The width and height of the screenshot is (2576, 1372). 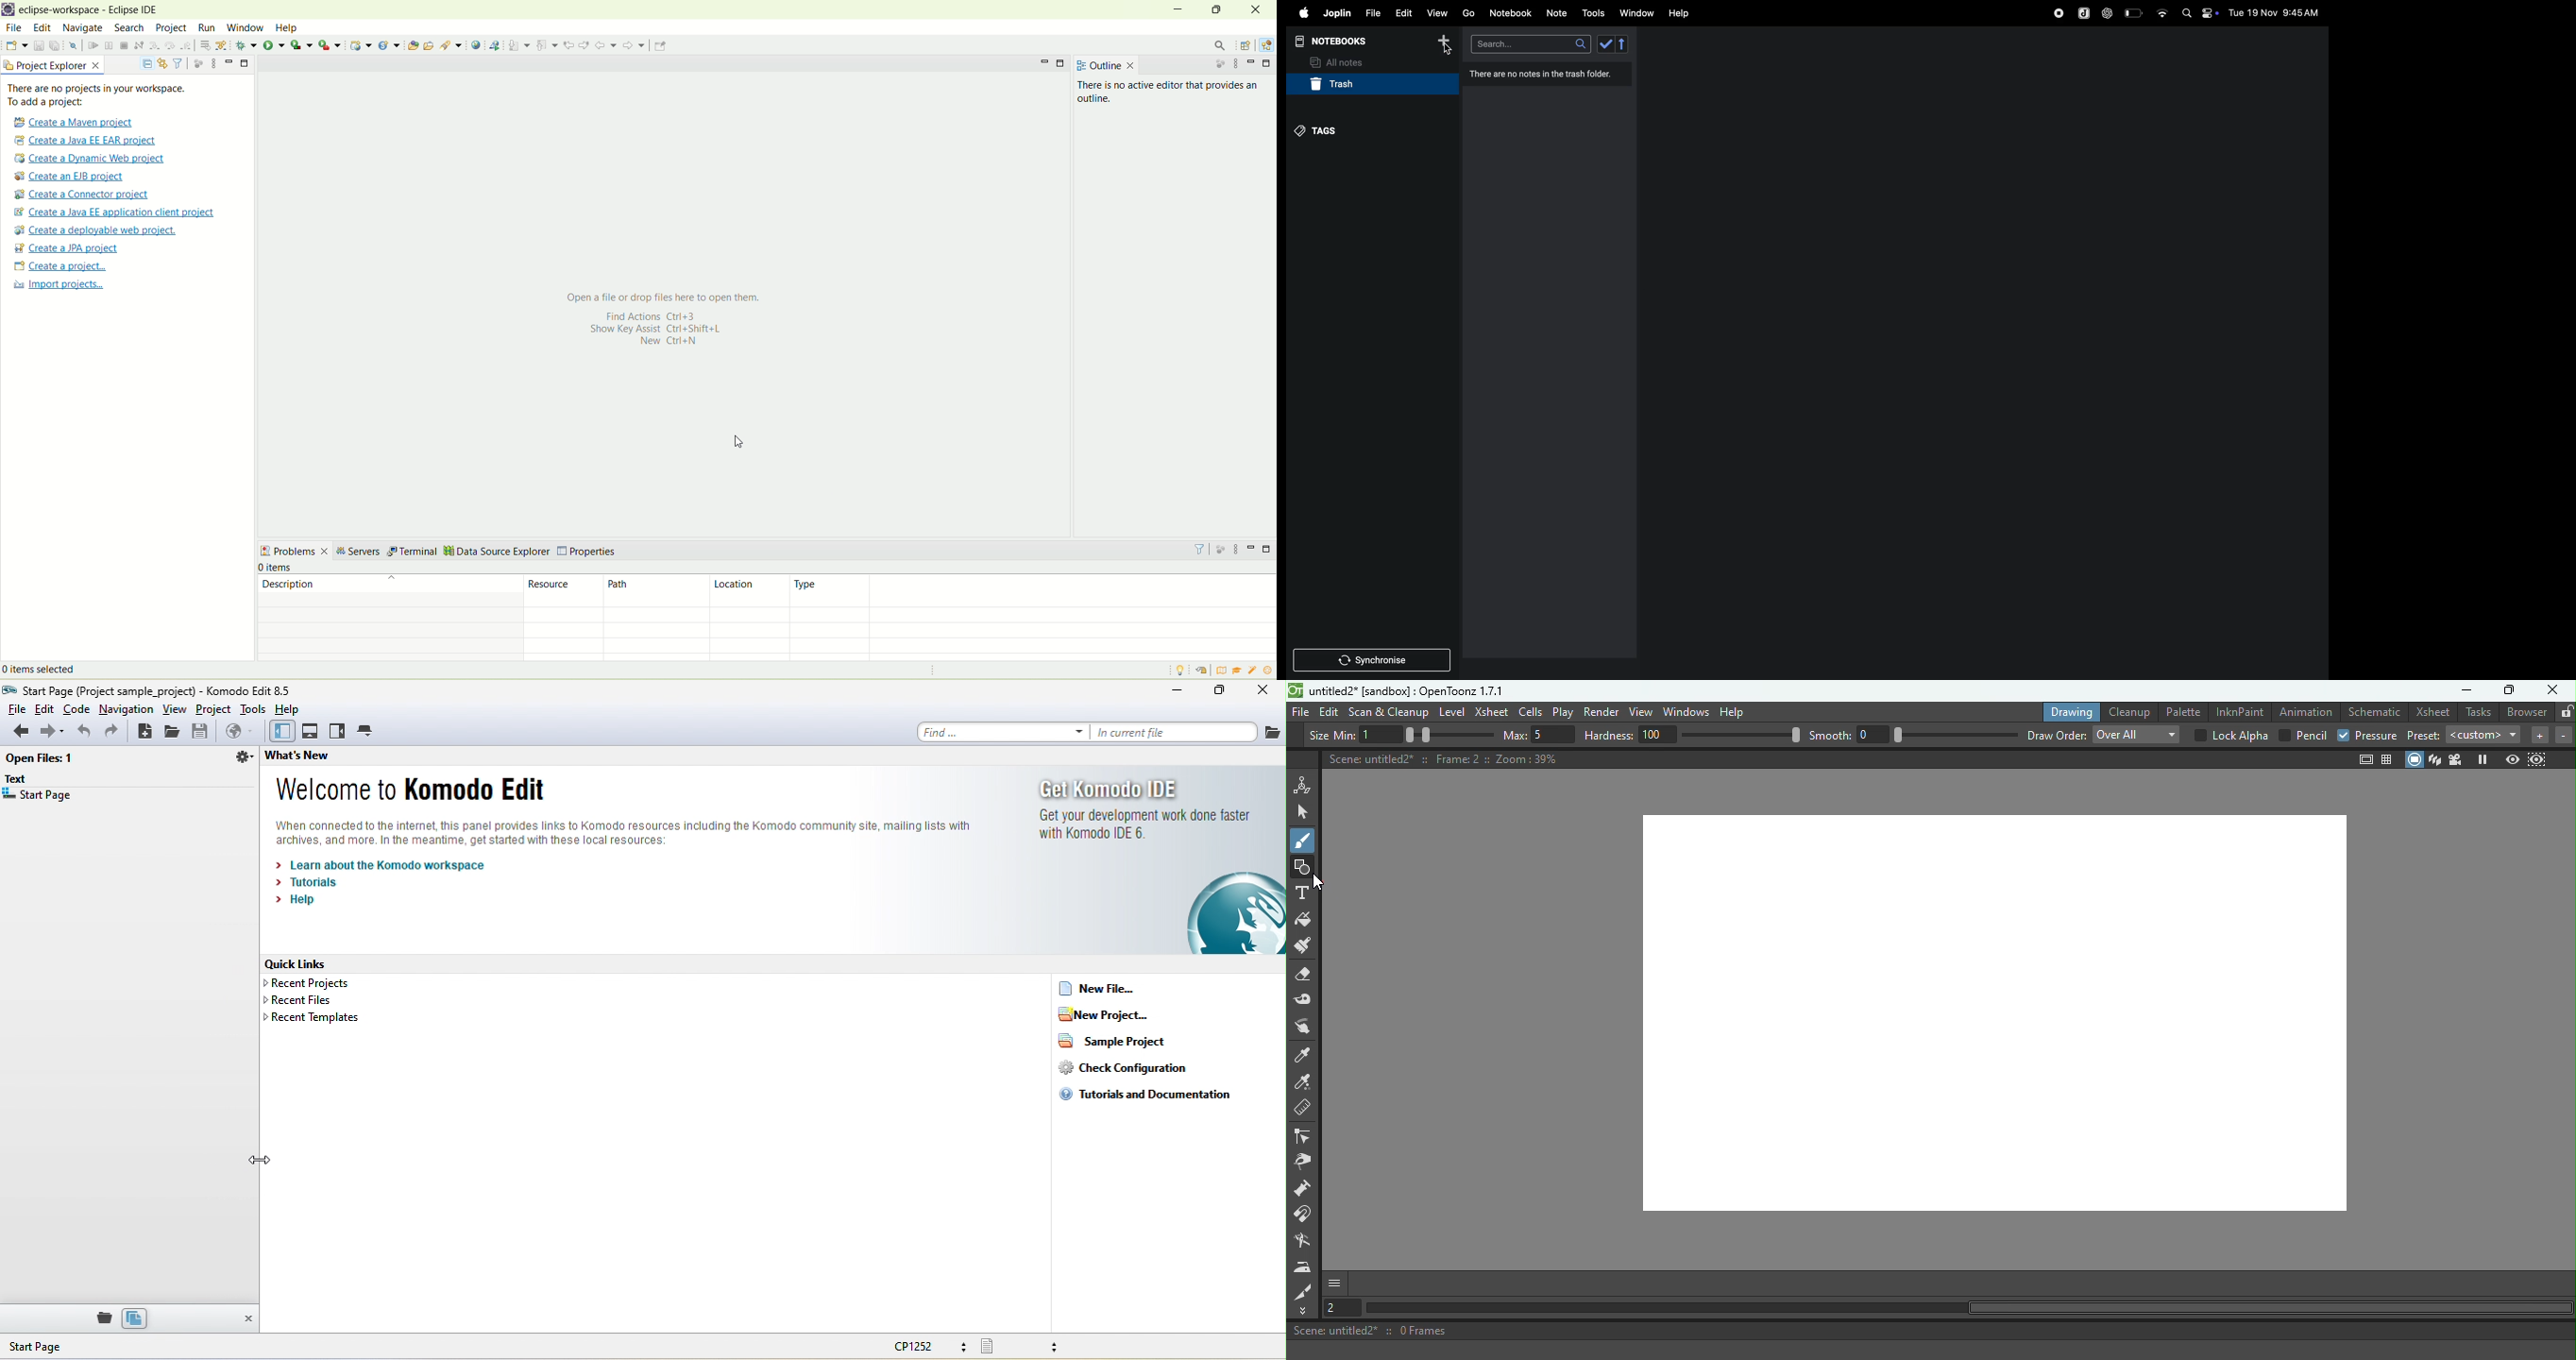 What do you see at coordinates (1147, 102) in the screenshot?
I see `There is no active editor that provides an outline.` at bounding box center [1147, 102].